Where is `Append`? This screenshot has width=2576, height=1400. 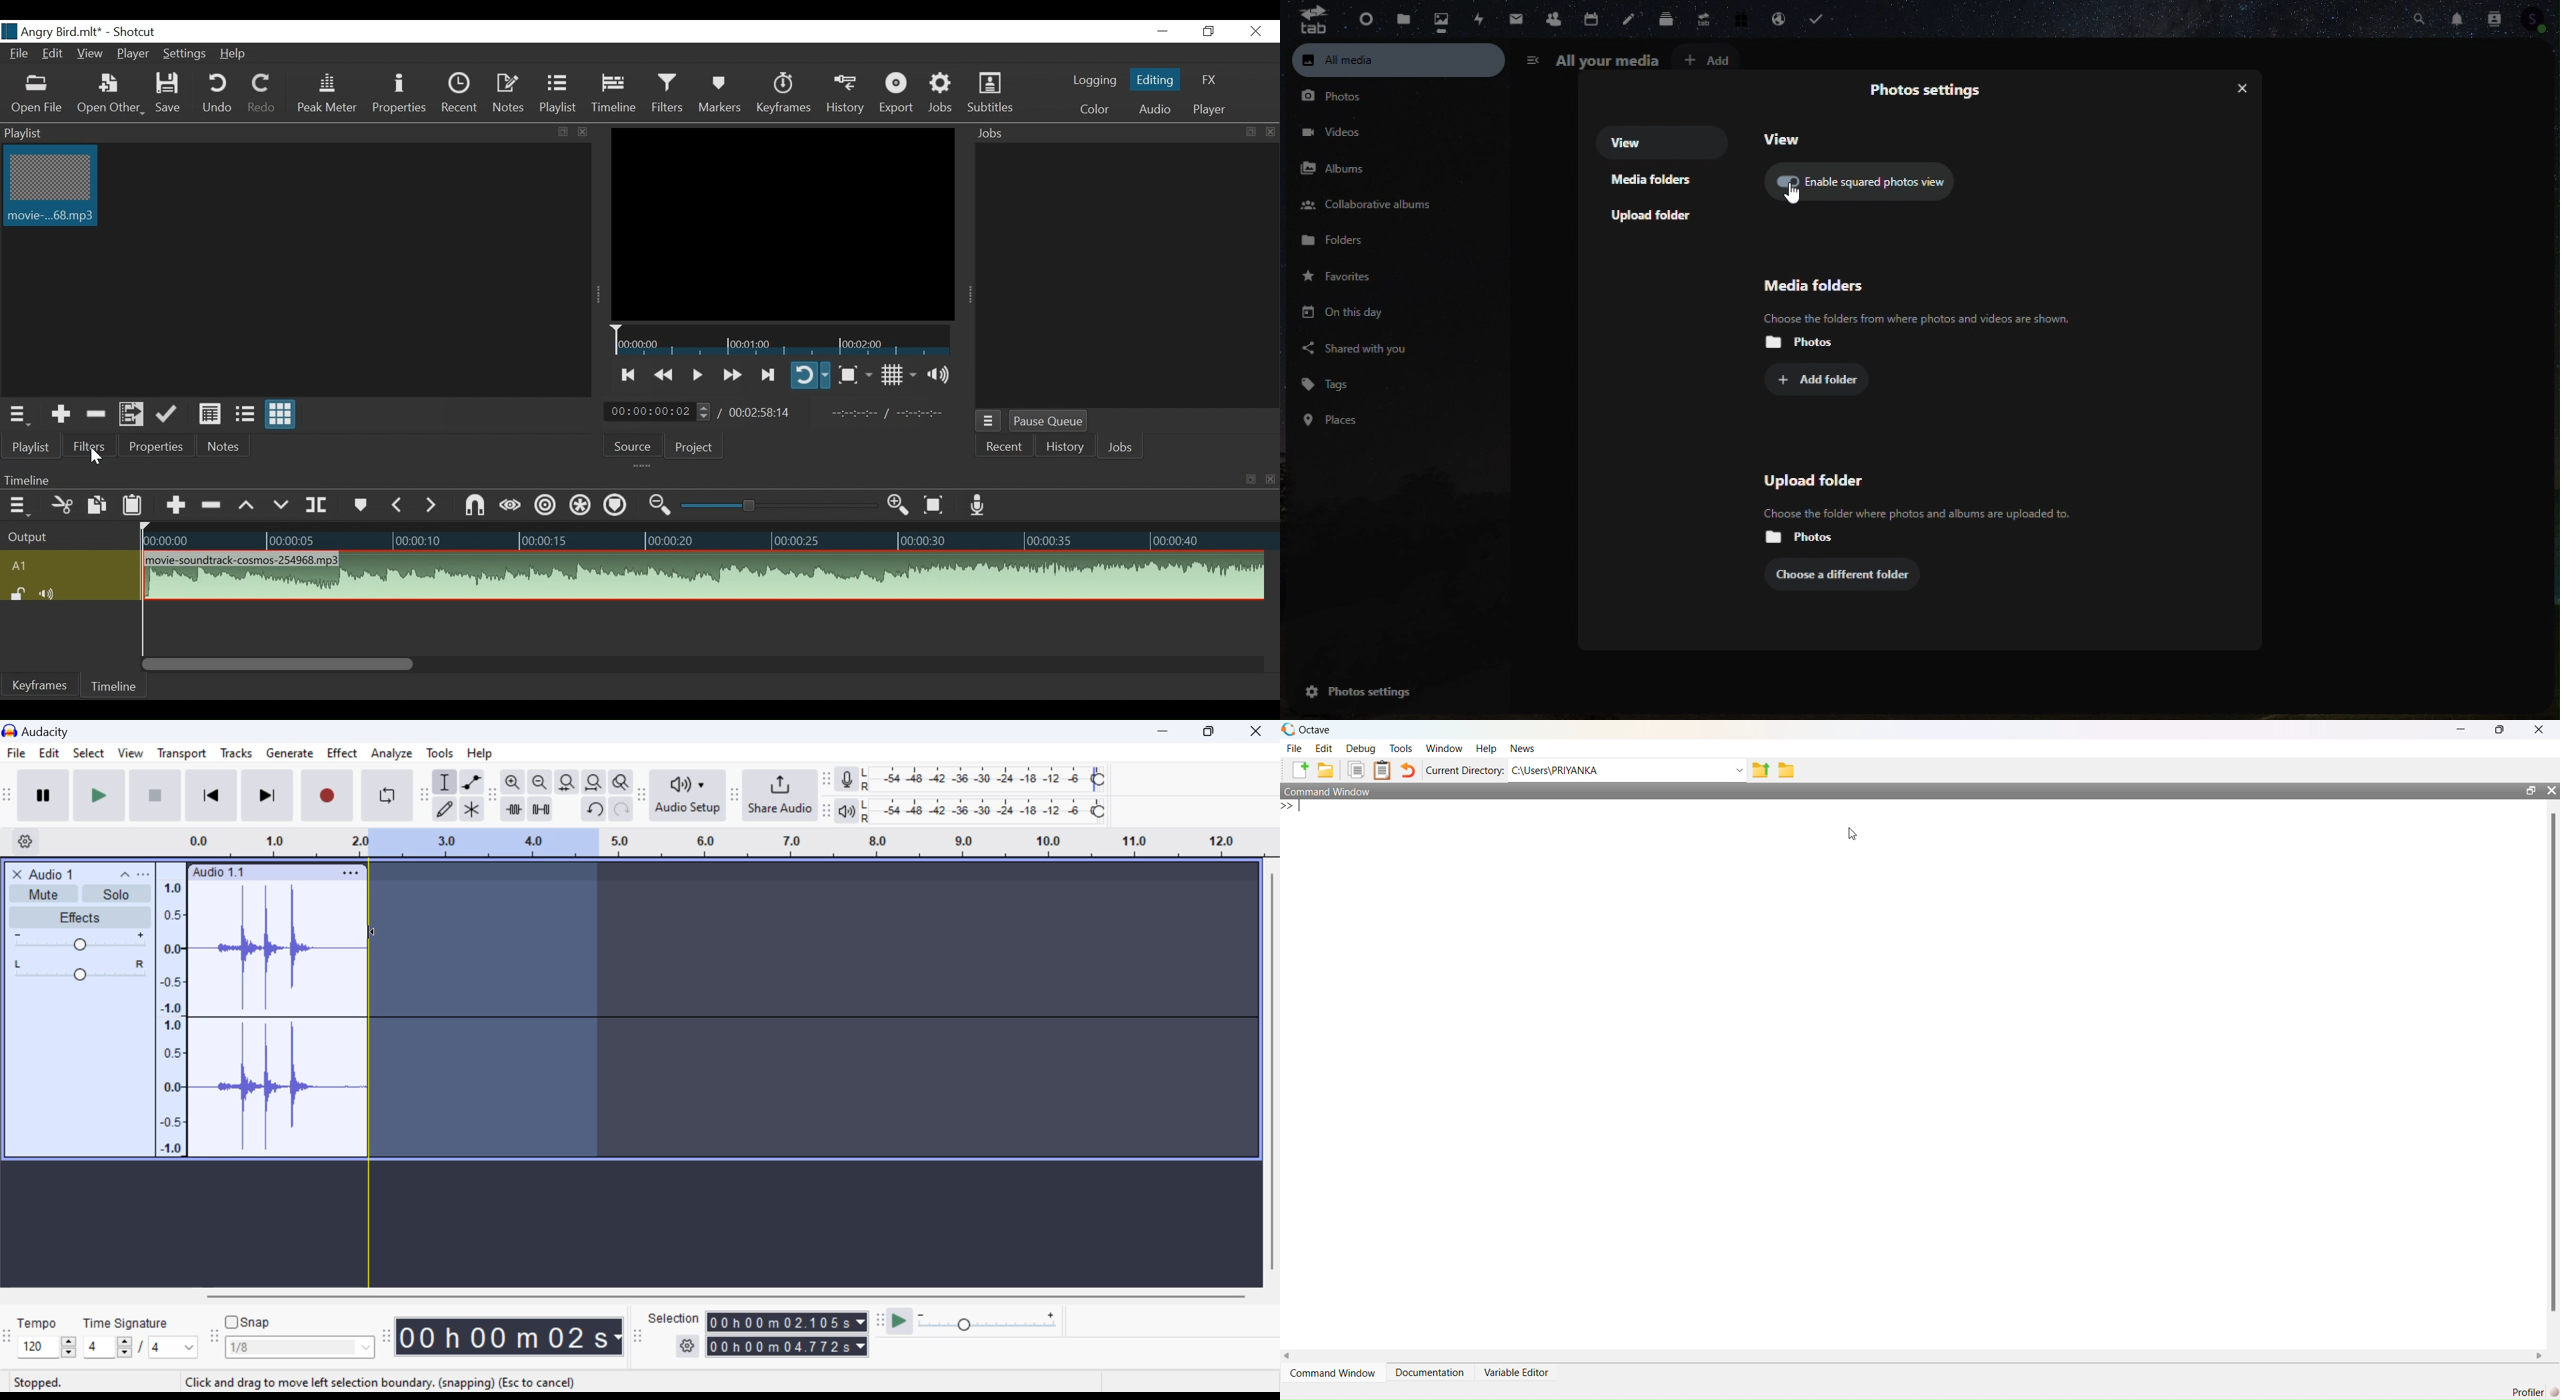 Append is located at coordinates (175, 504).